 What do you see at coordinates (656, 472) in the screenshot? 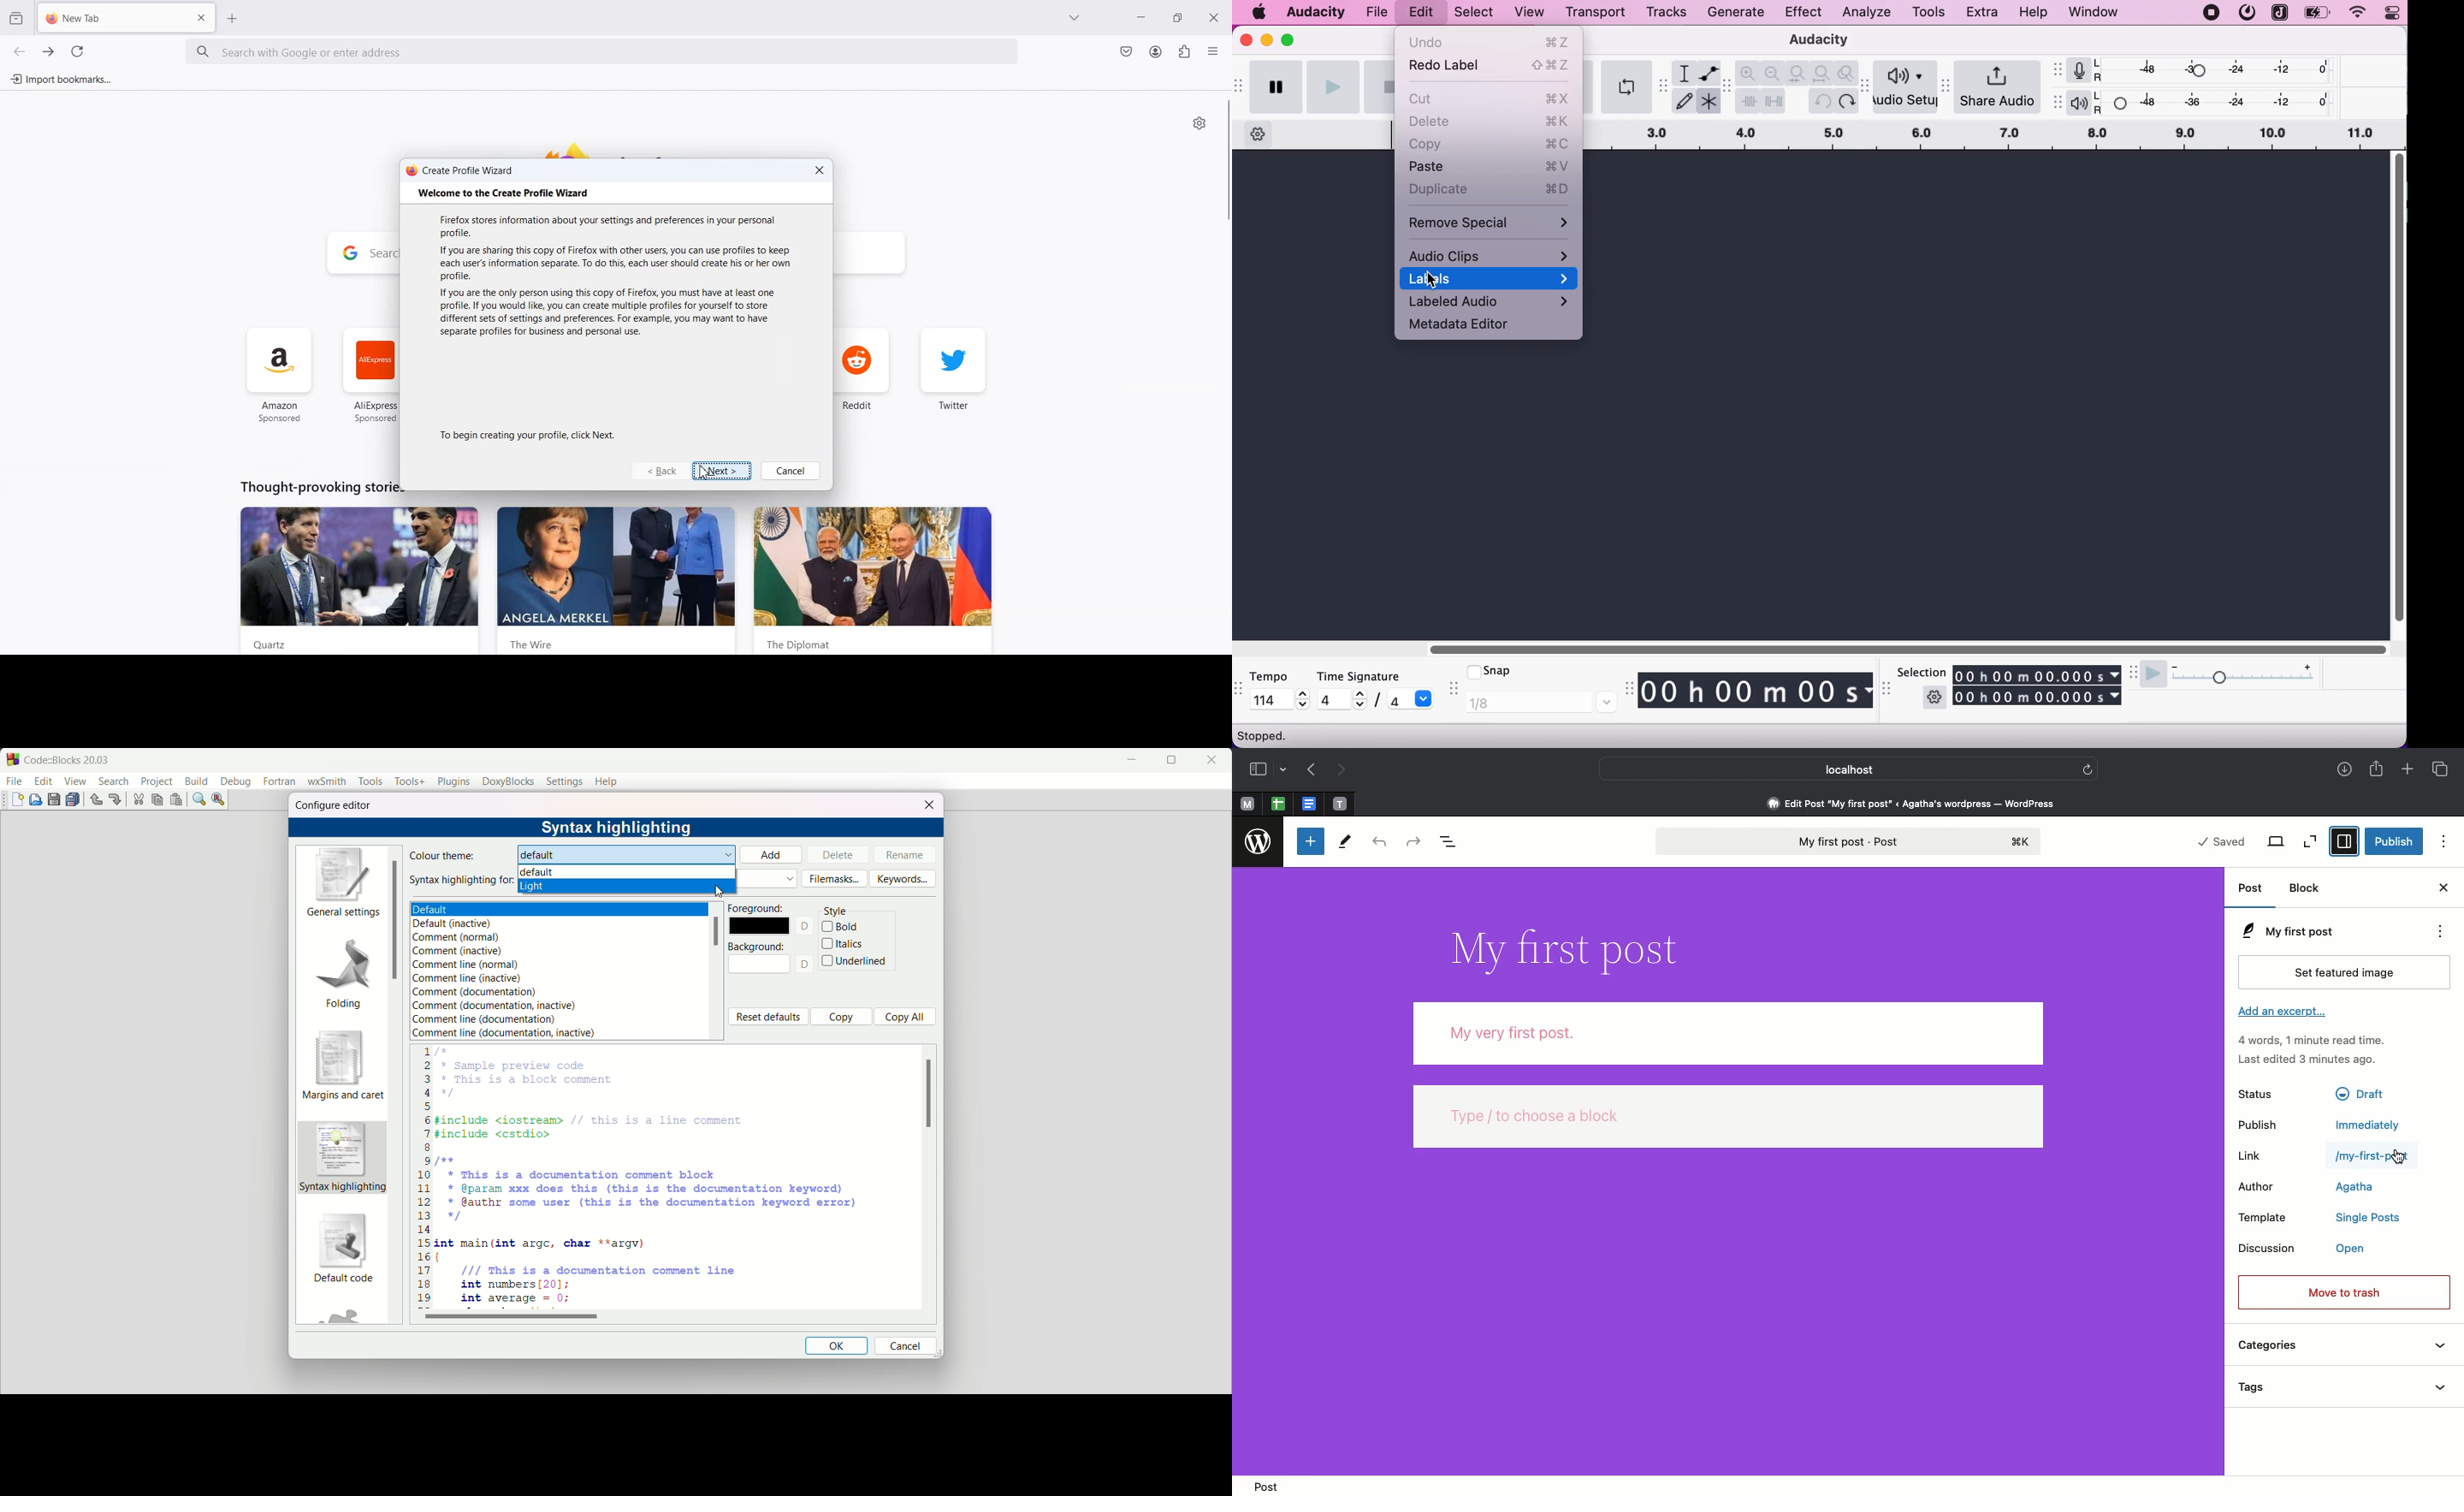
I see `Back` at bounding box center [656, 472].